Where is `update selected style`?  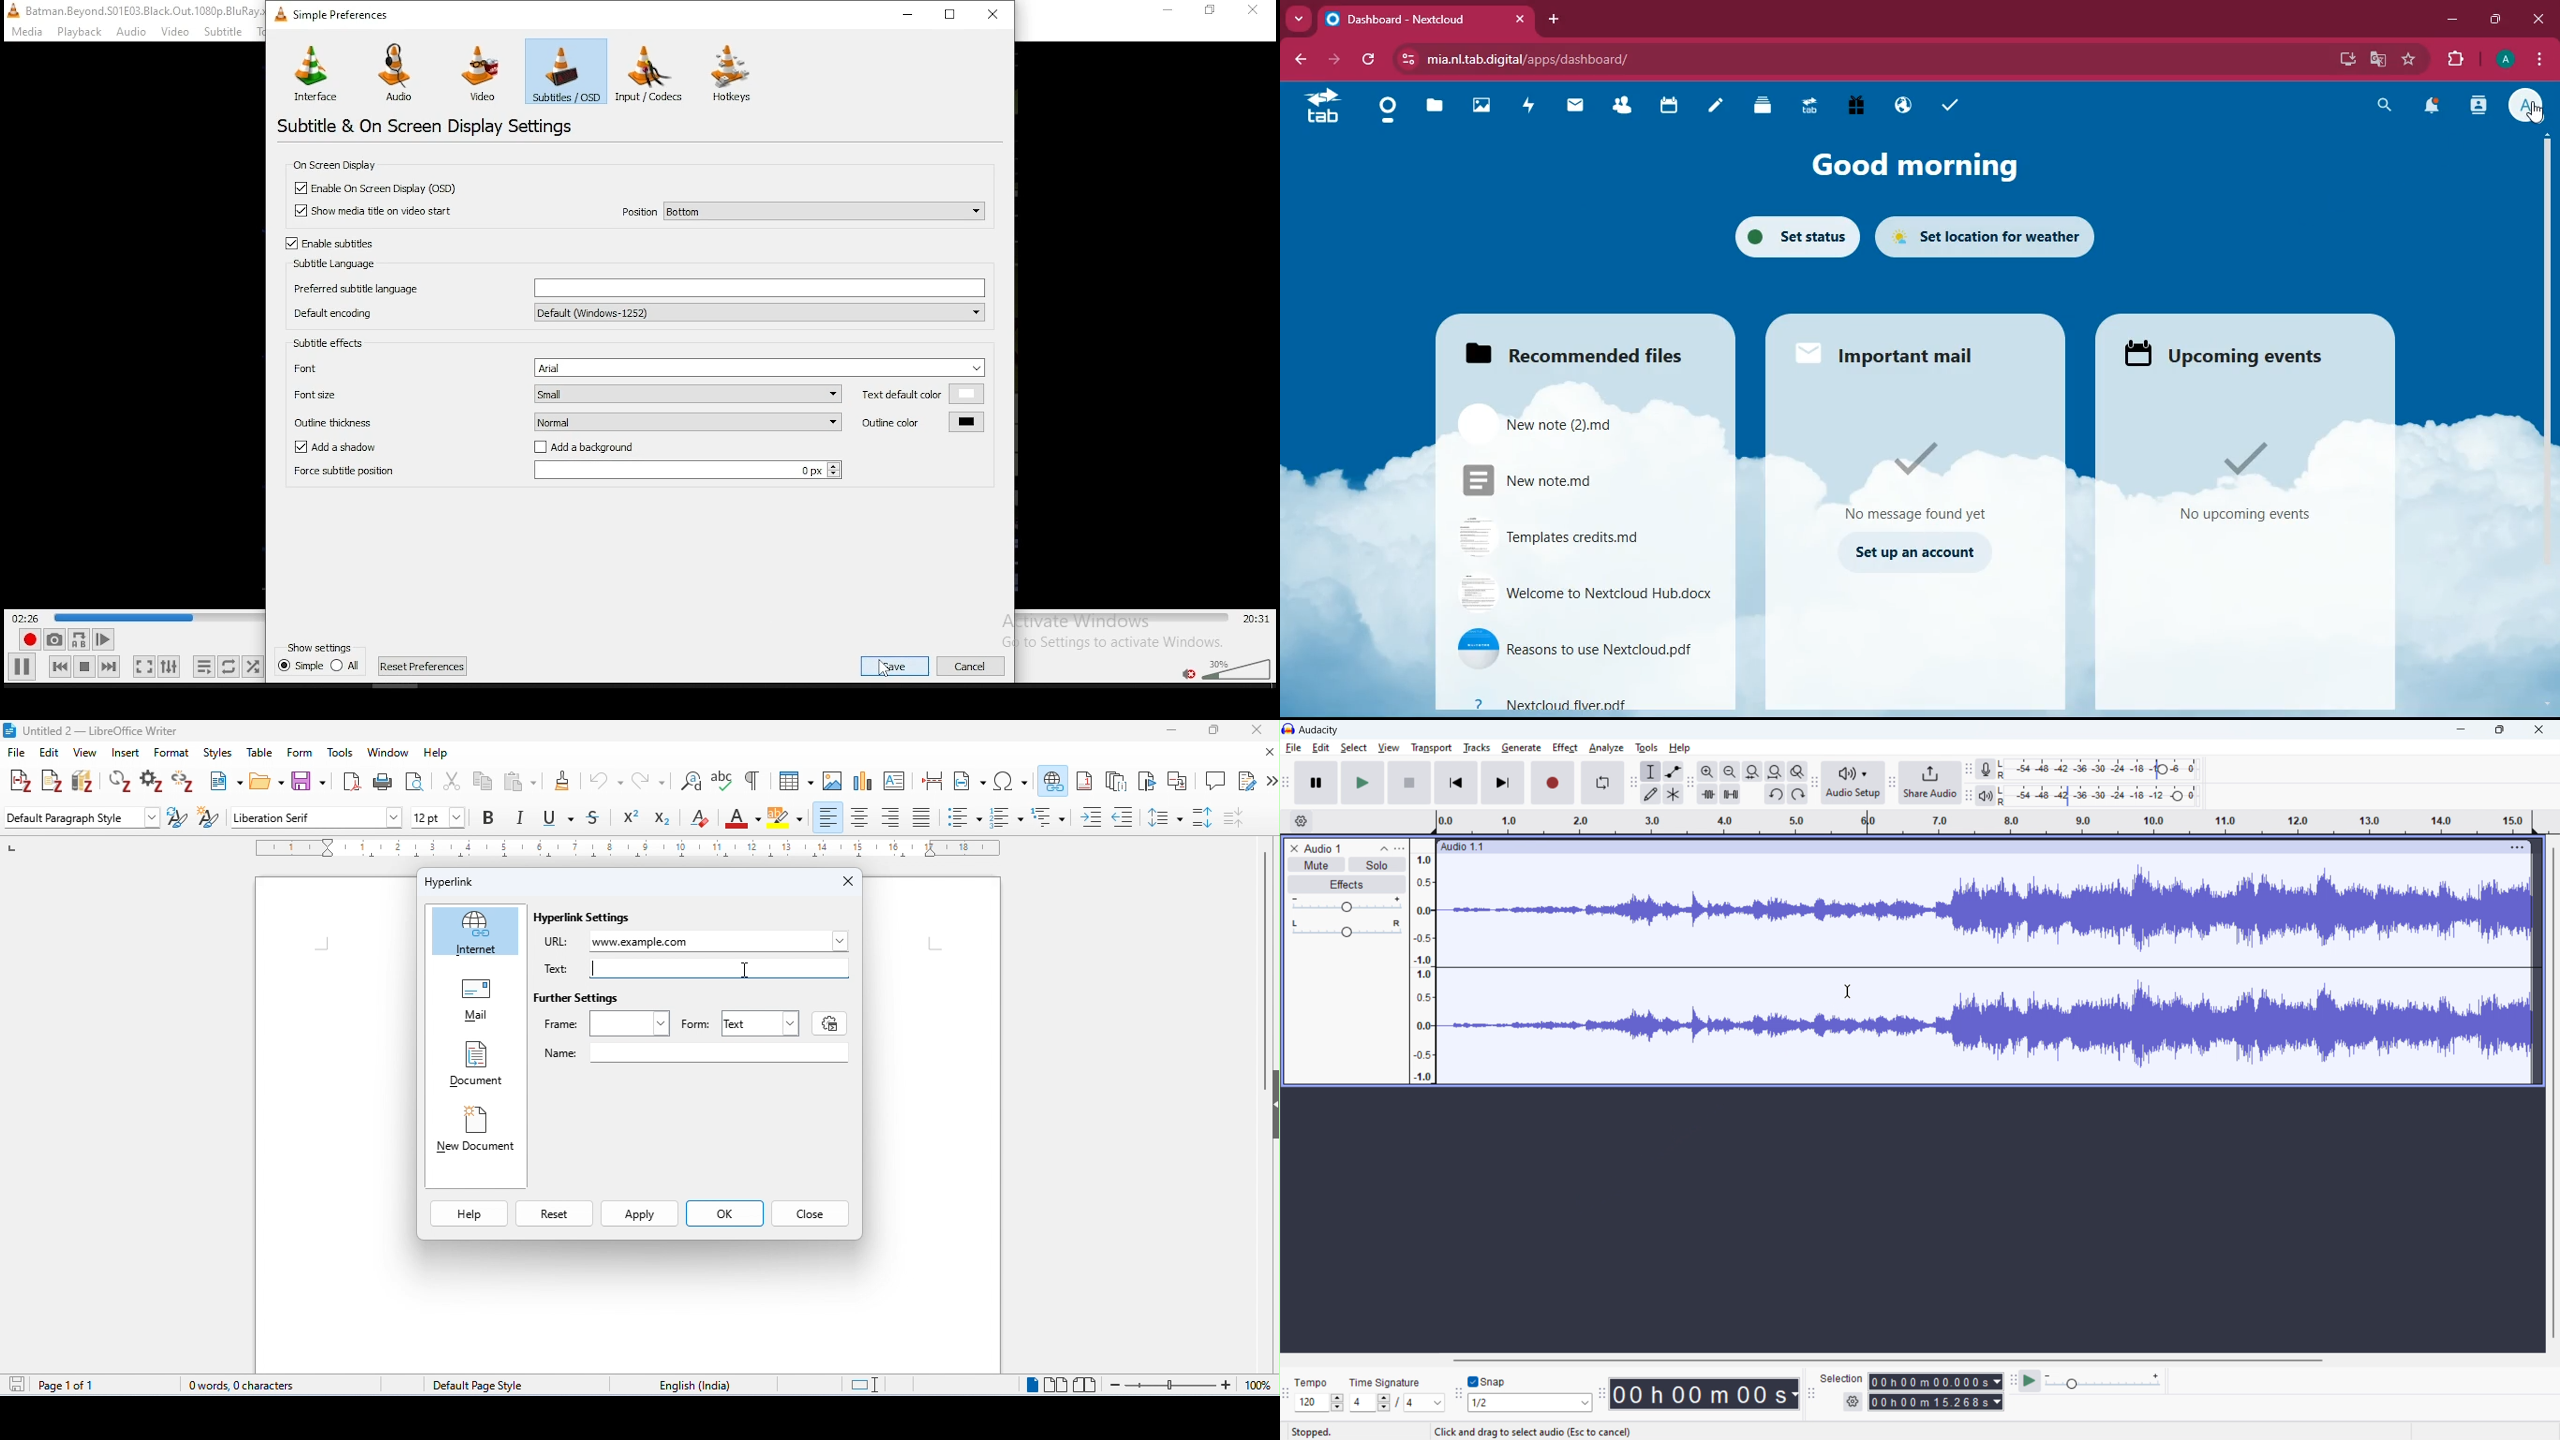
update selected style is located at coordinates (178, 818).